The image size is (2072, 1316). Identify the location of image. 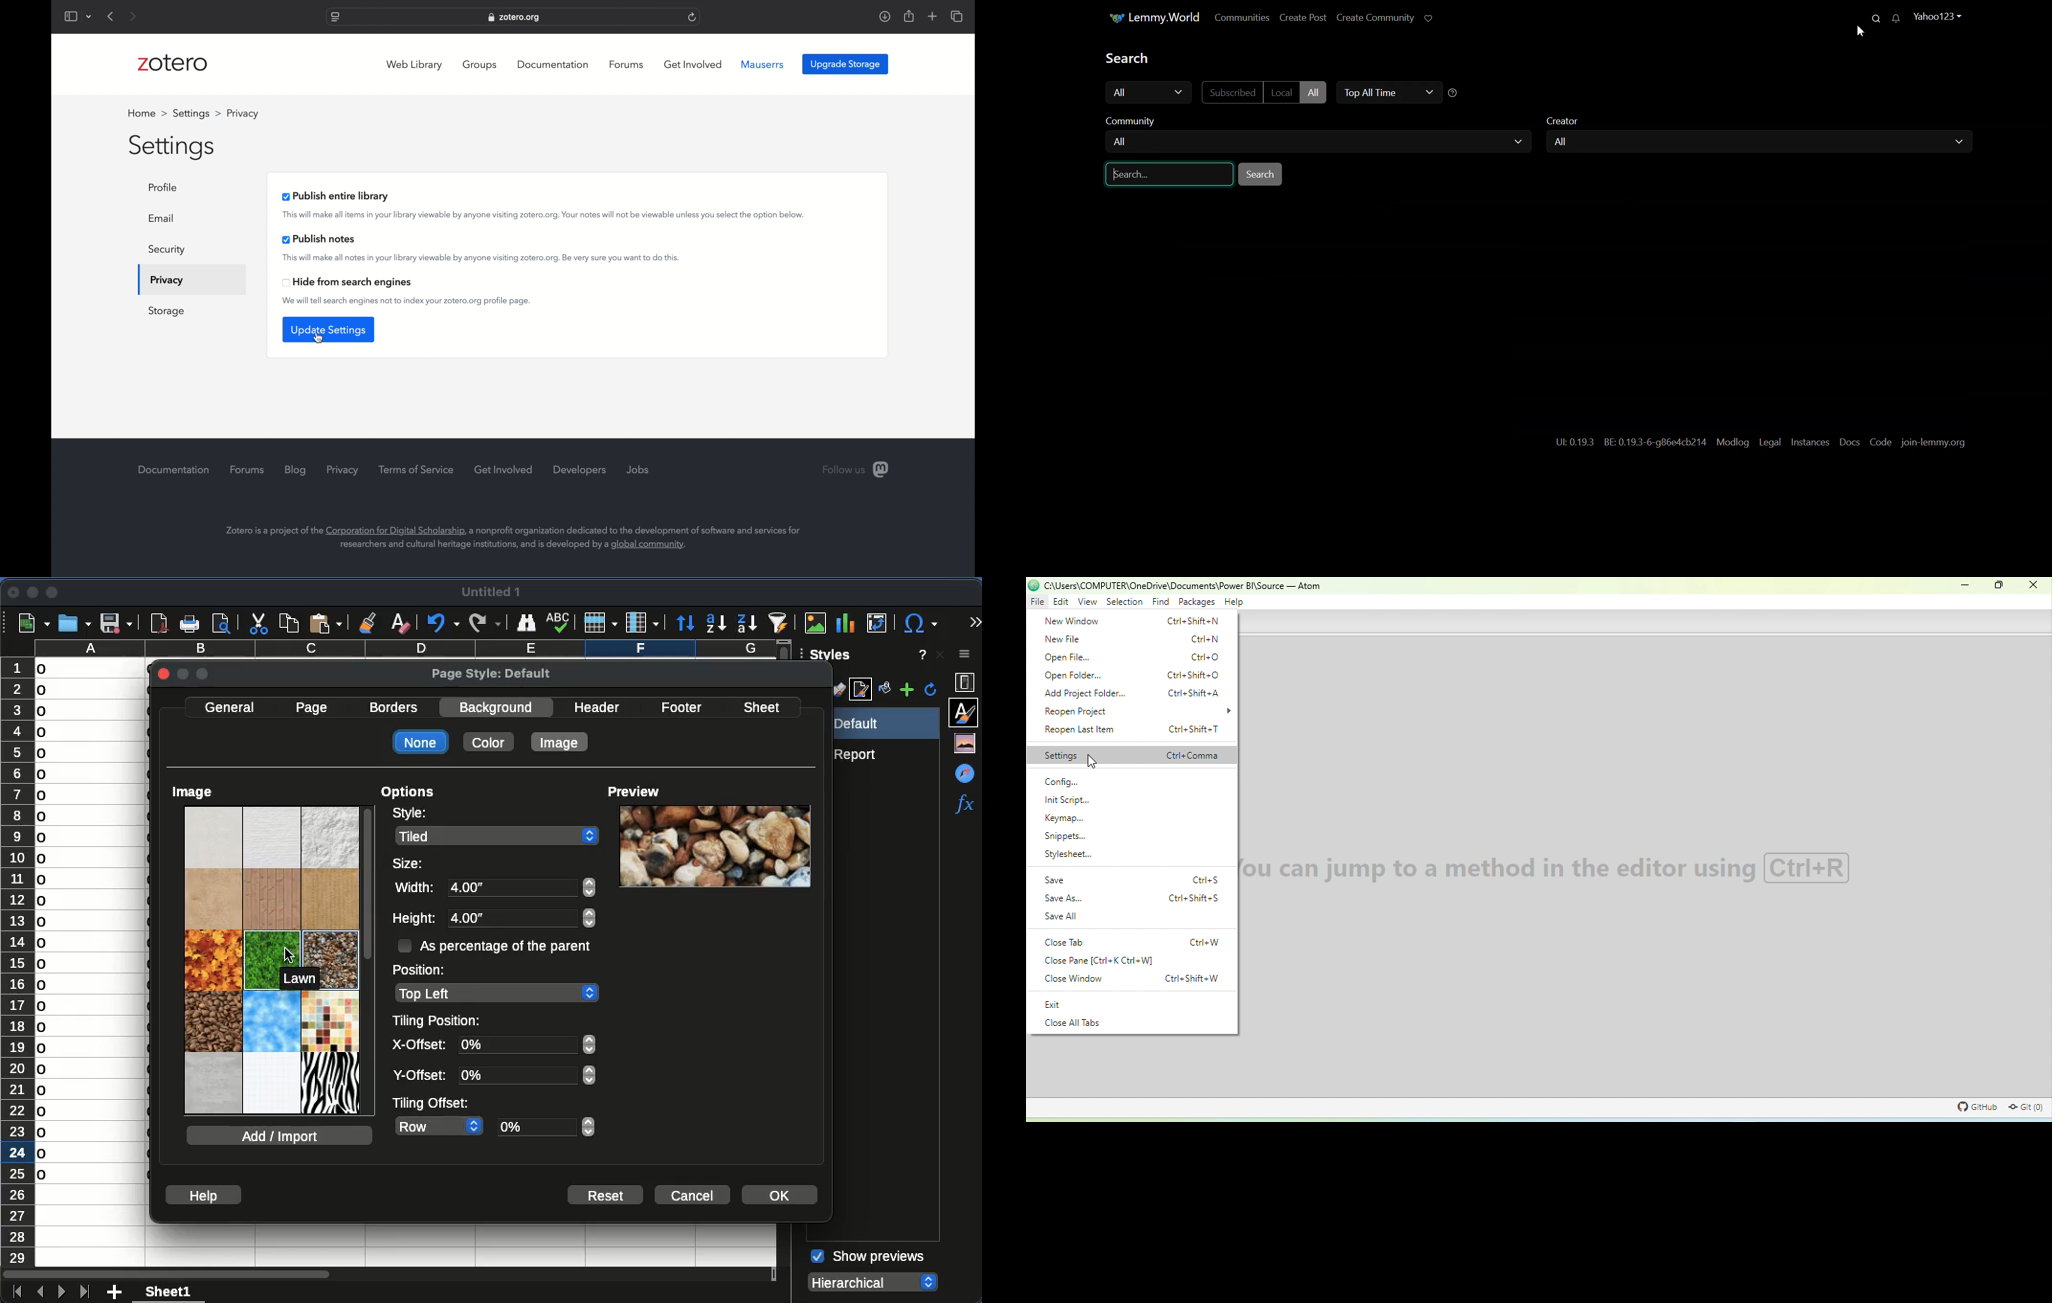
(816, 622).